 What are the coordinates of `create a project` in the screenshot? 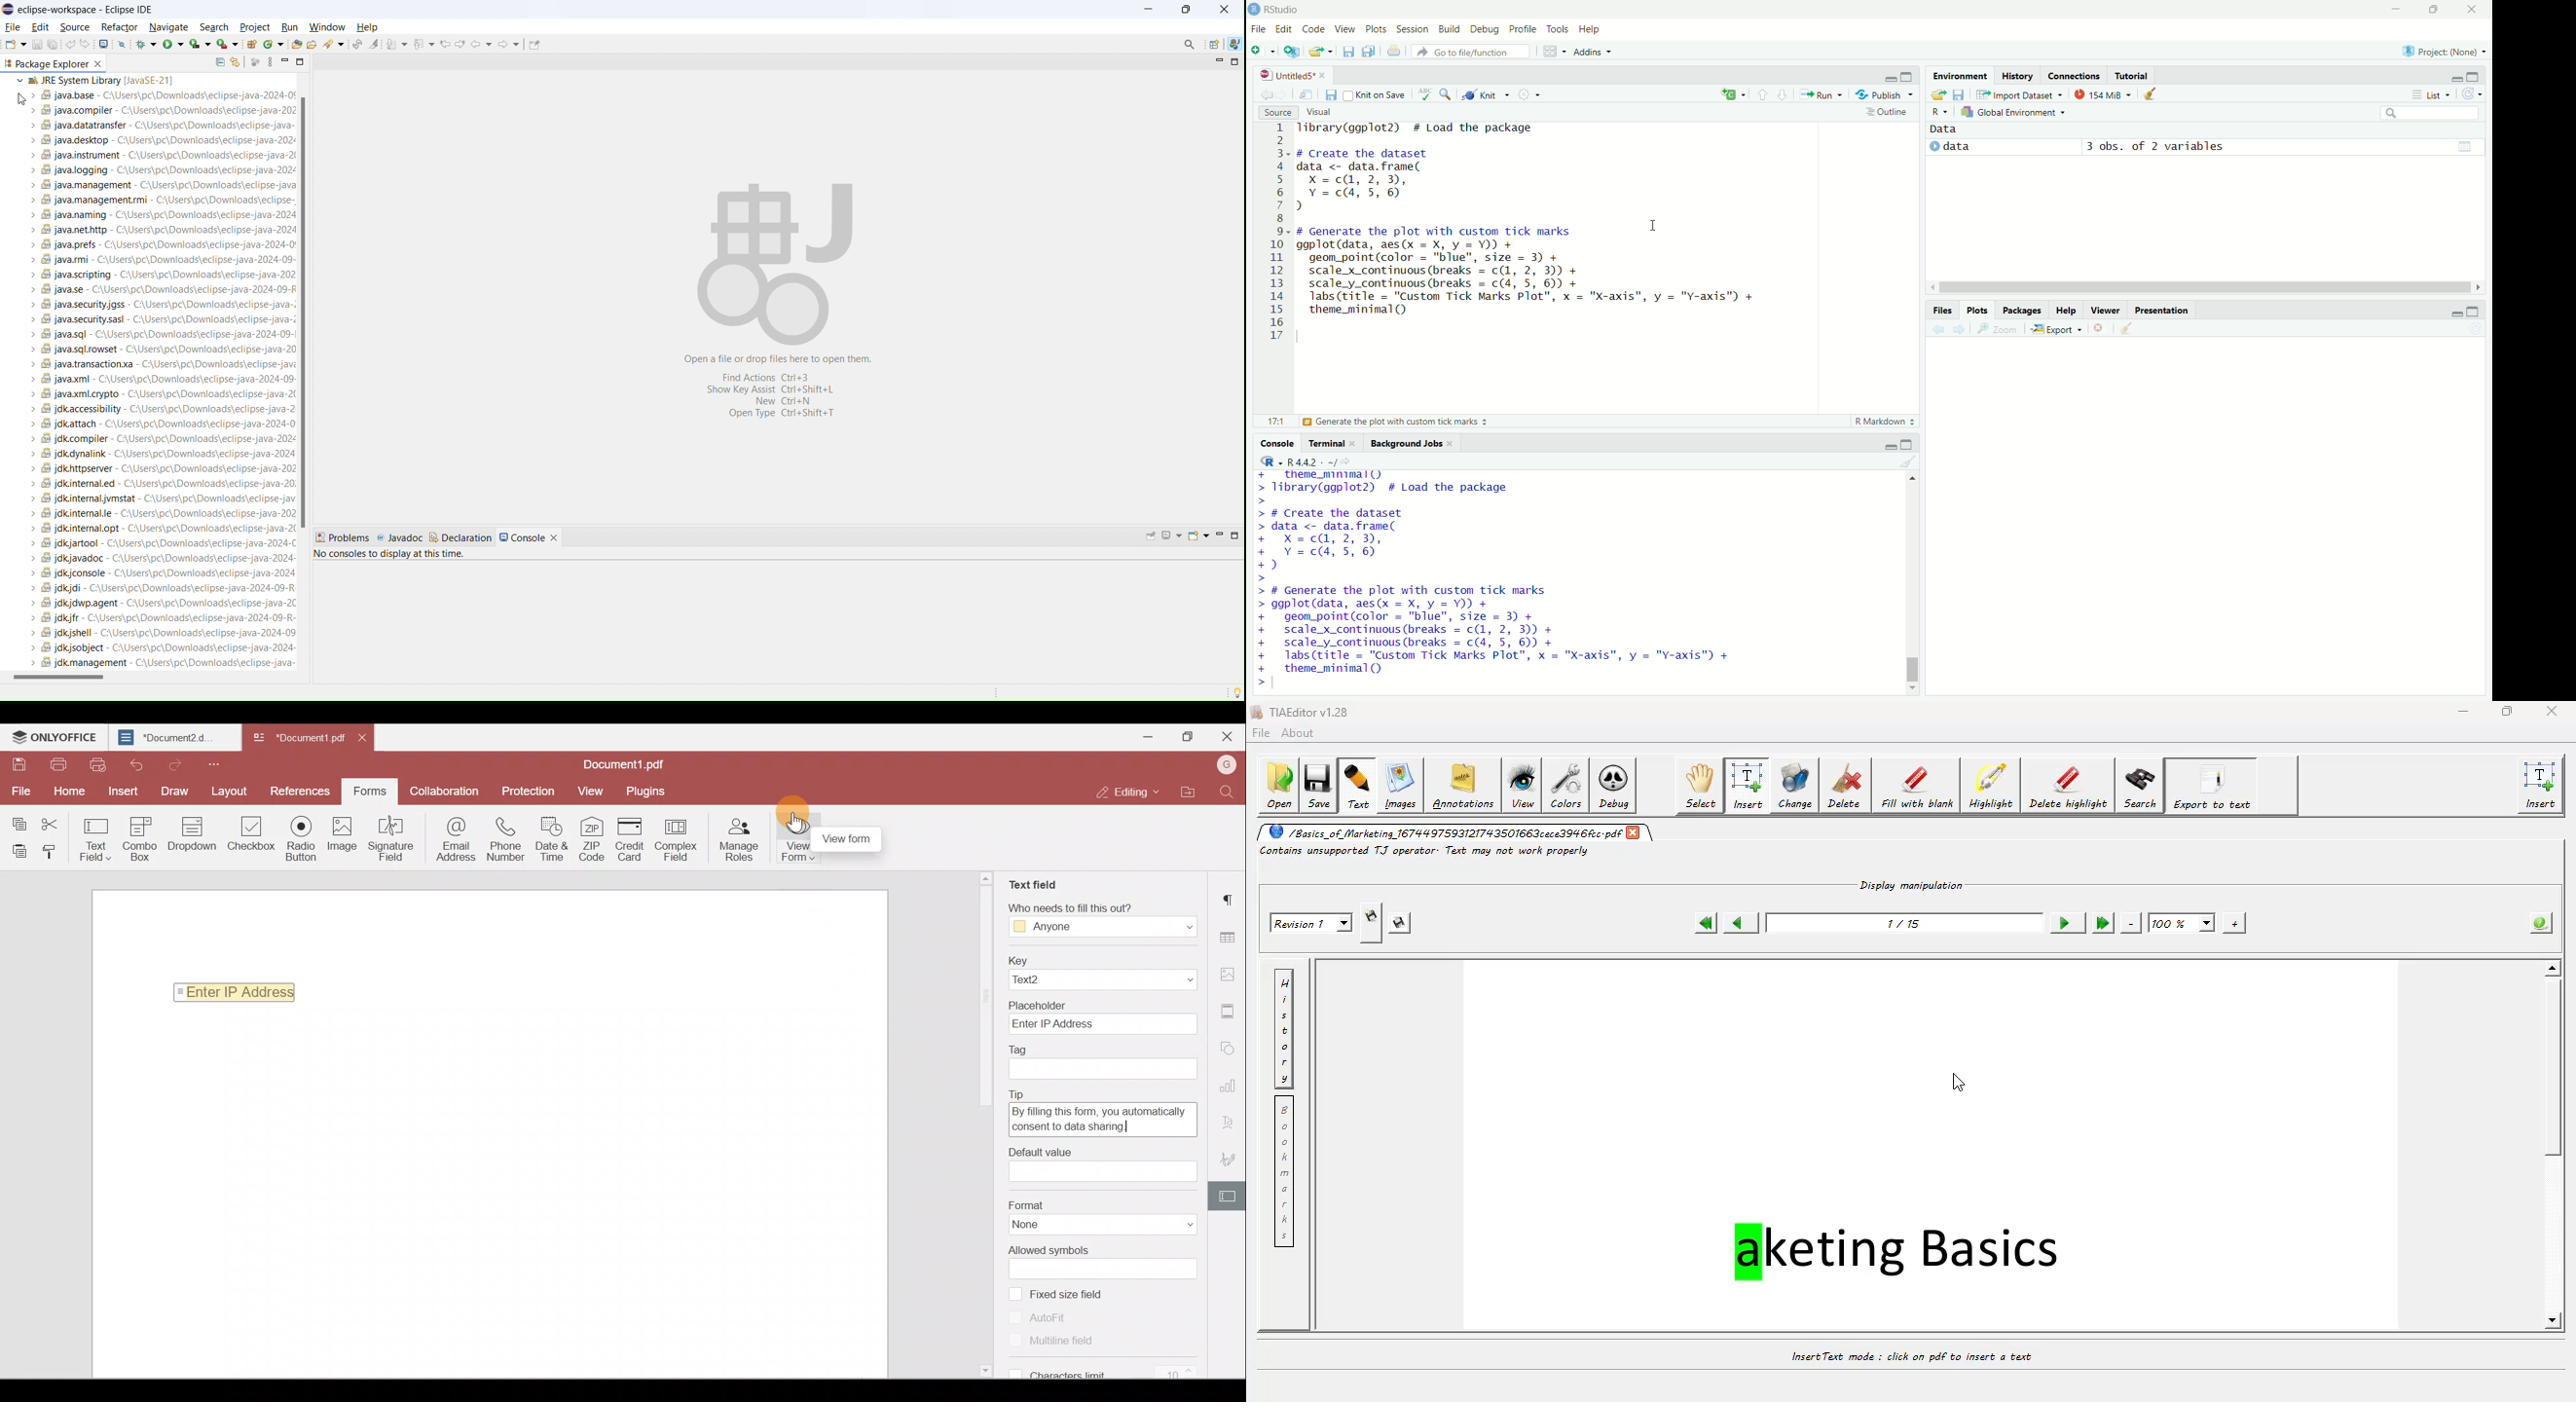 It's located at (1292, 51).